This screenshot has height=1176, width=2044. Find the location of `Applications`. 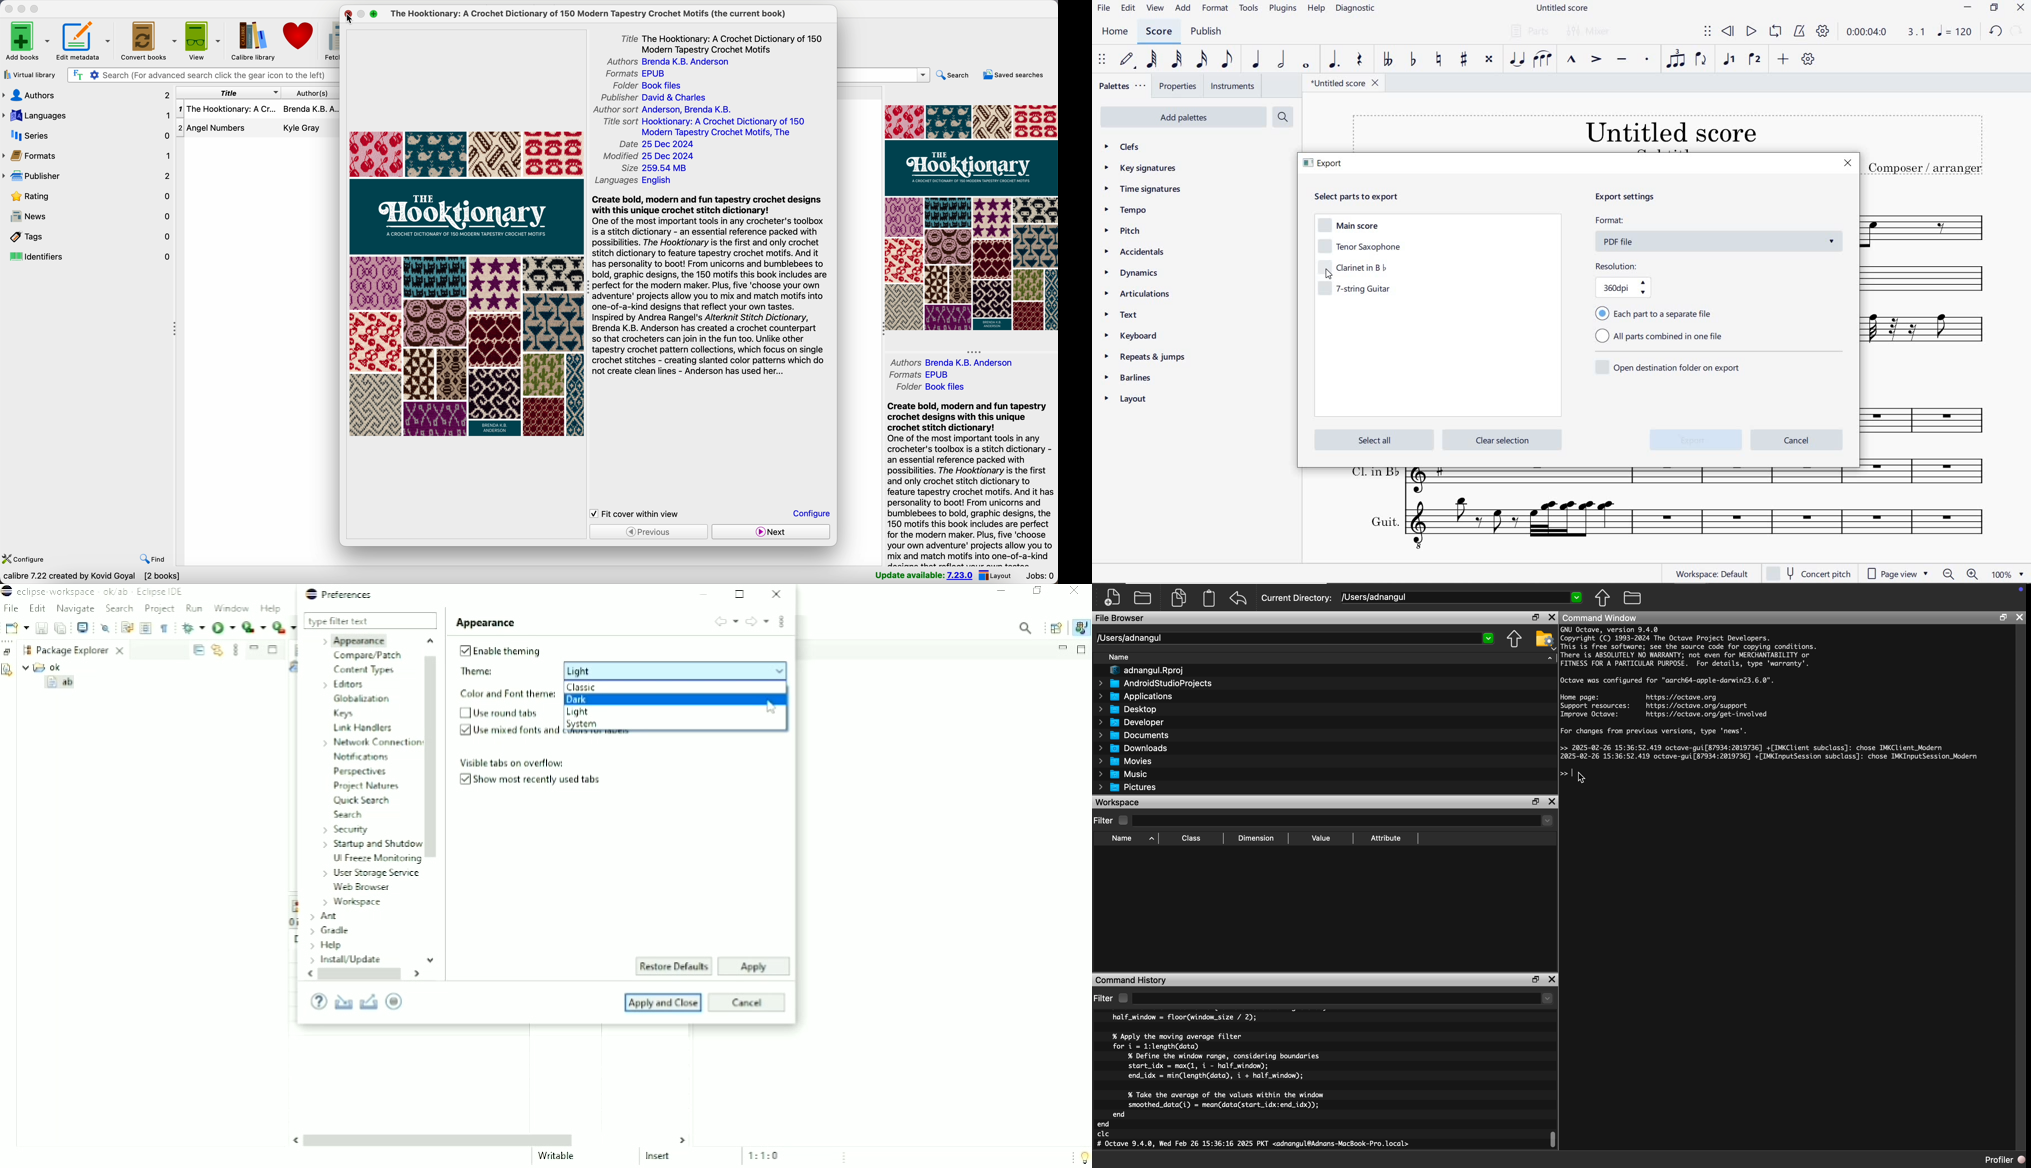

Applications is located at coordinates (1135, 698).